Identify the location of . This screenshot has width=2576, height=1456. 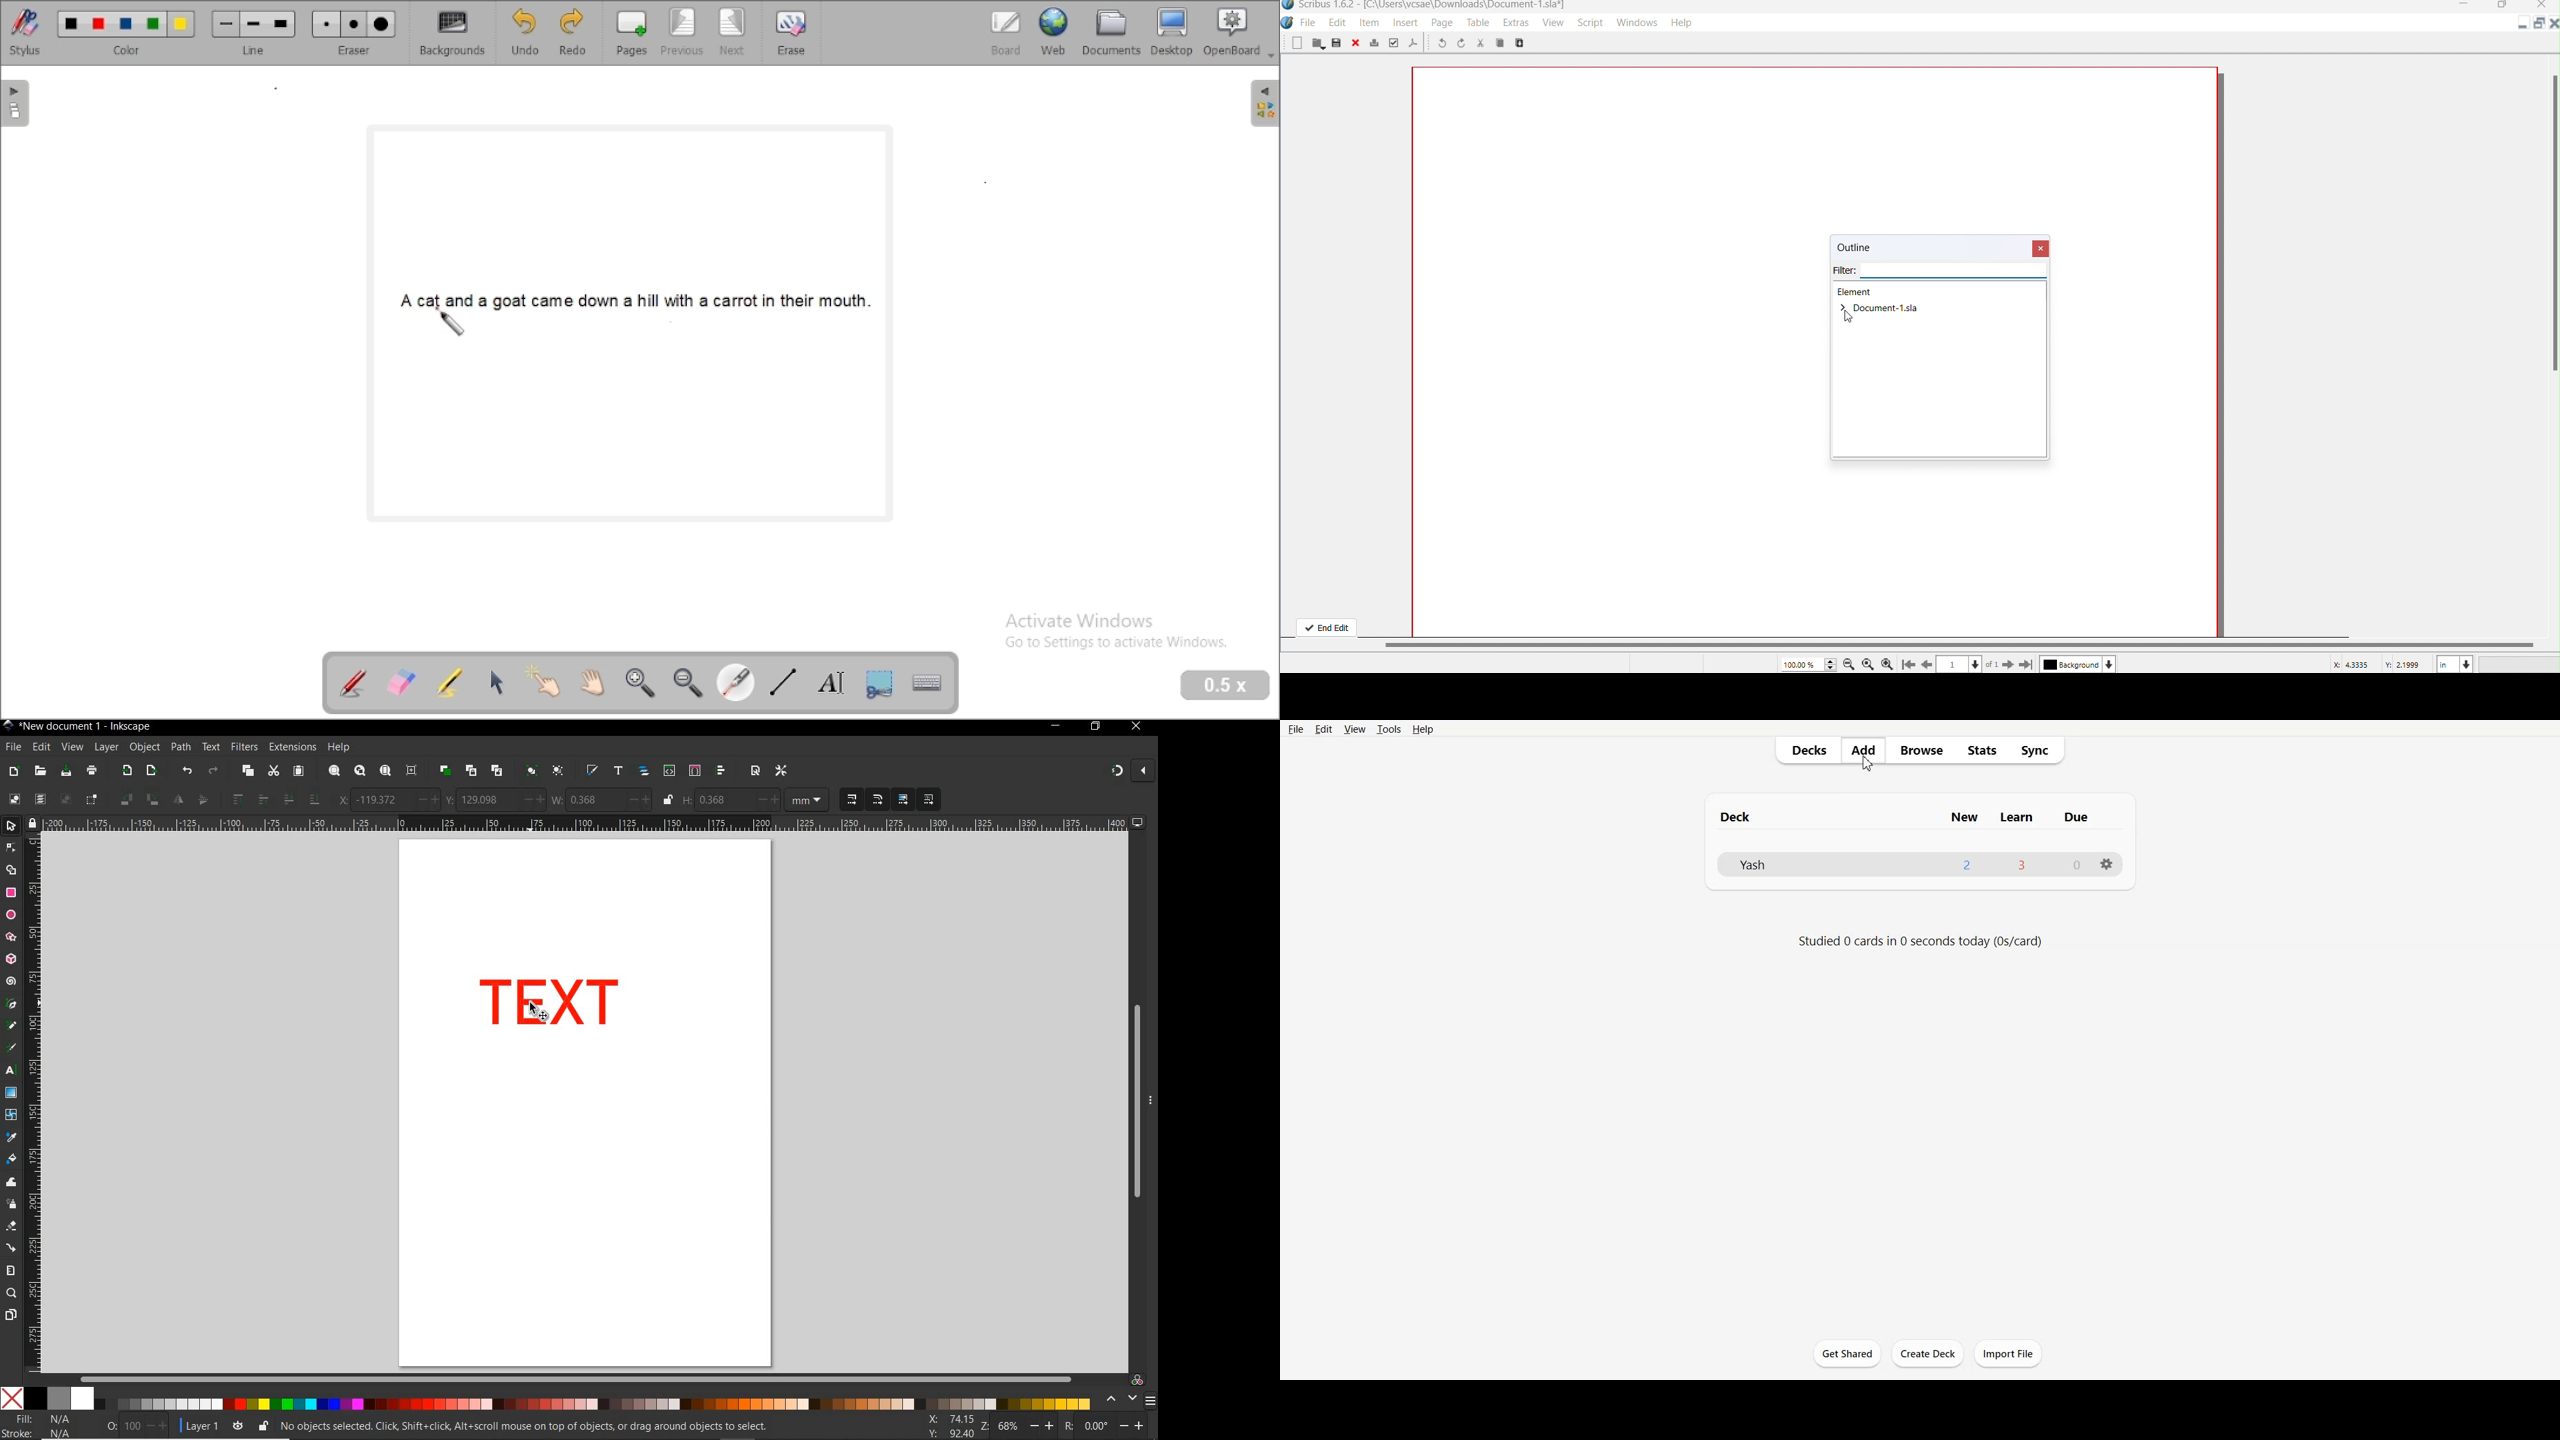
(1370, 23).